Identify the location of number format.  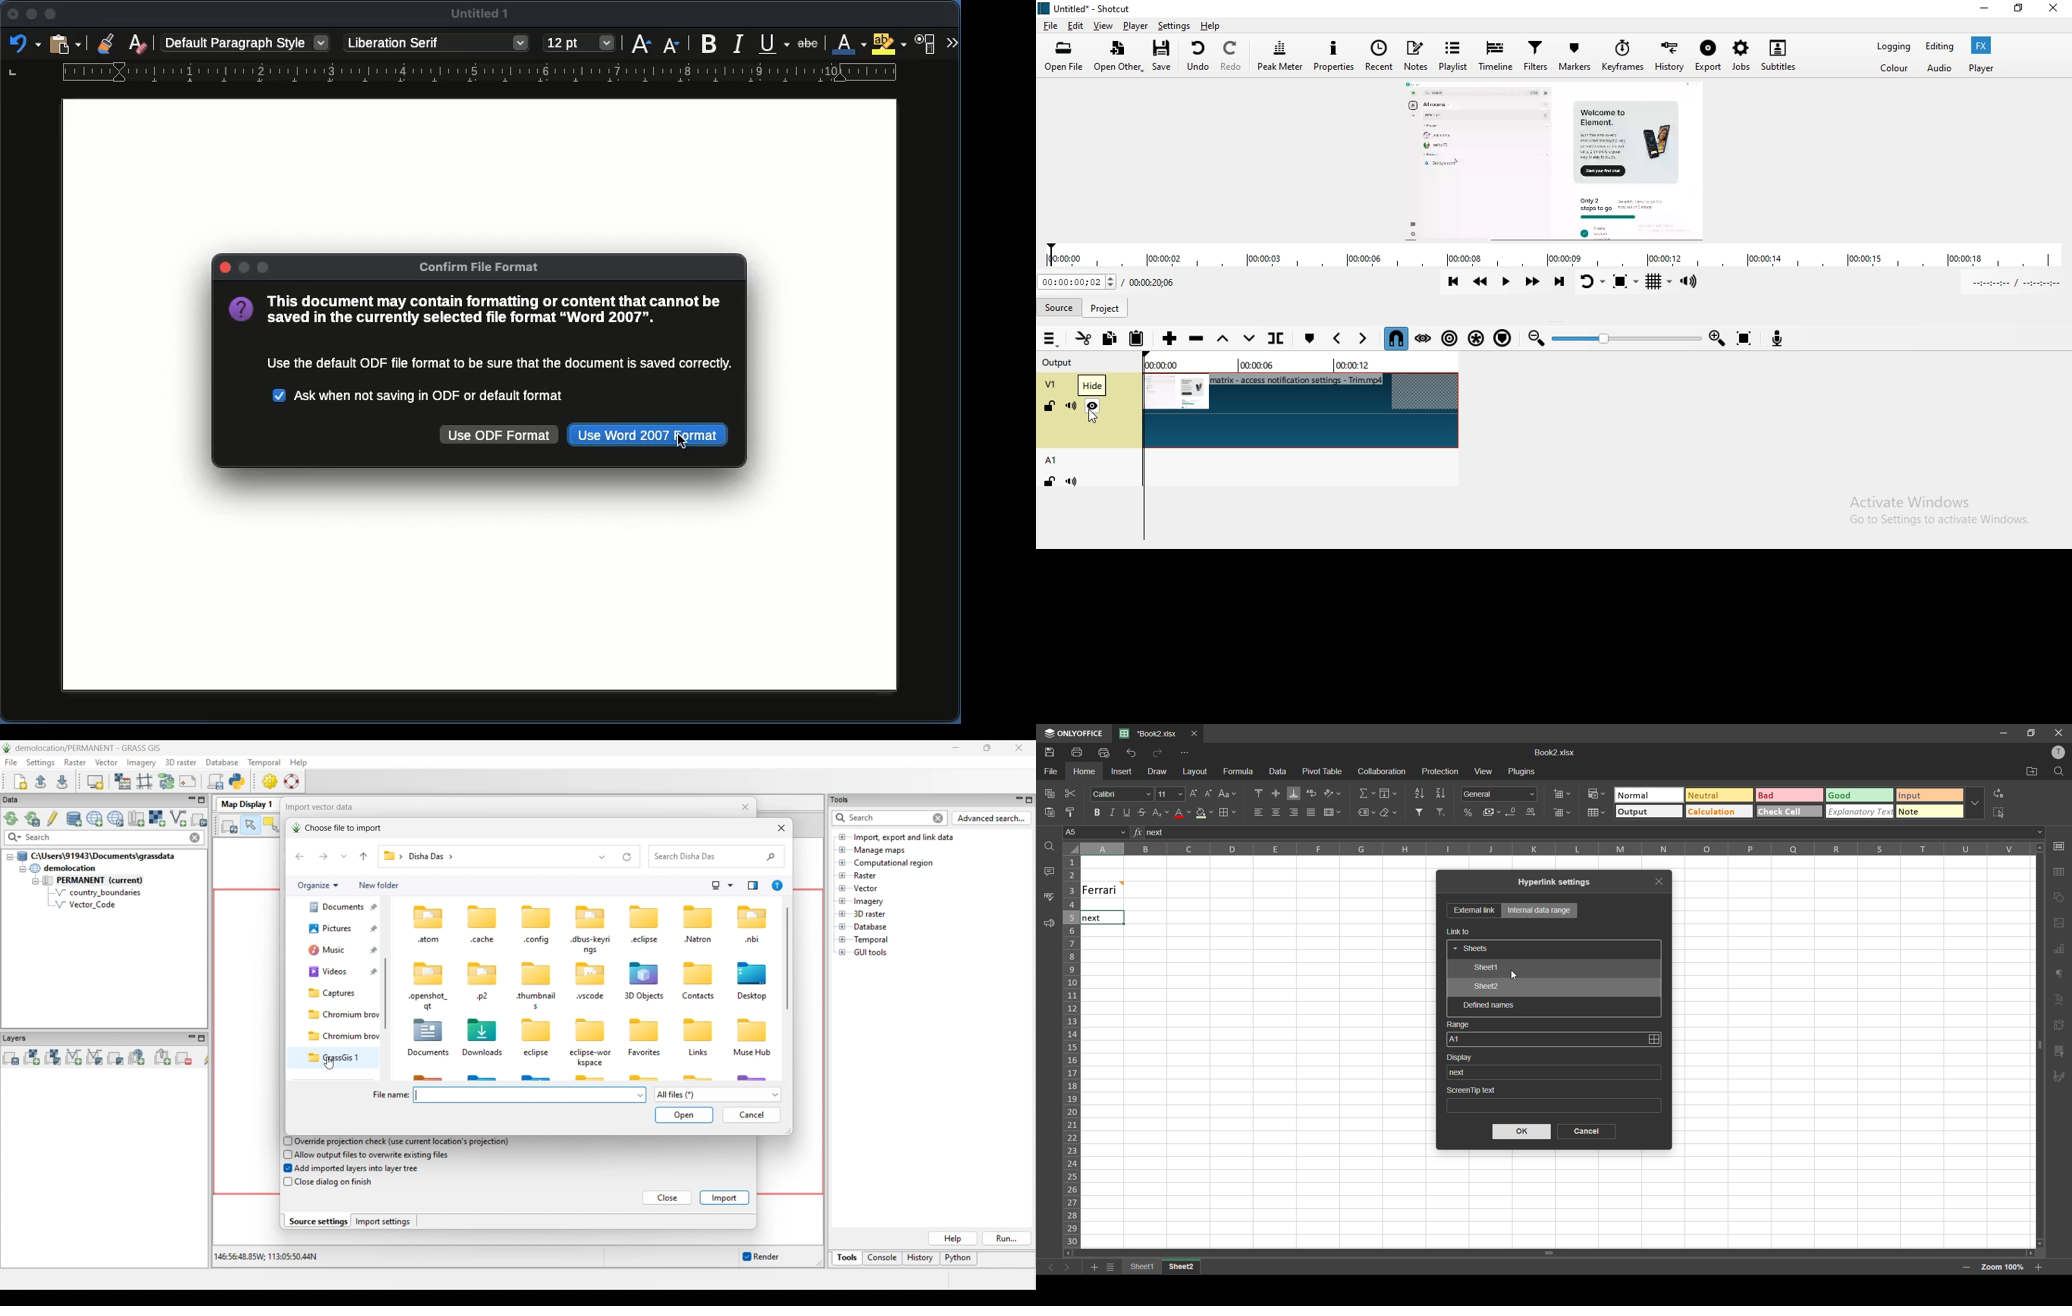
(1500, 794).